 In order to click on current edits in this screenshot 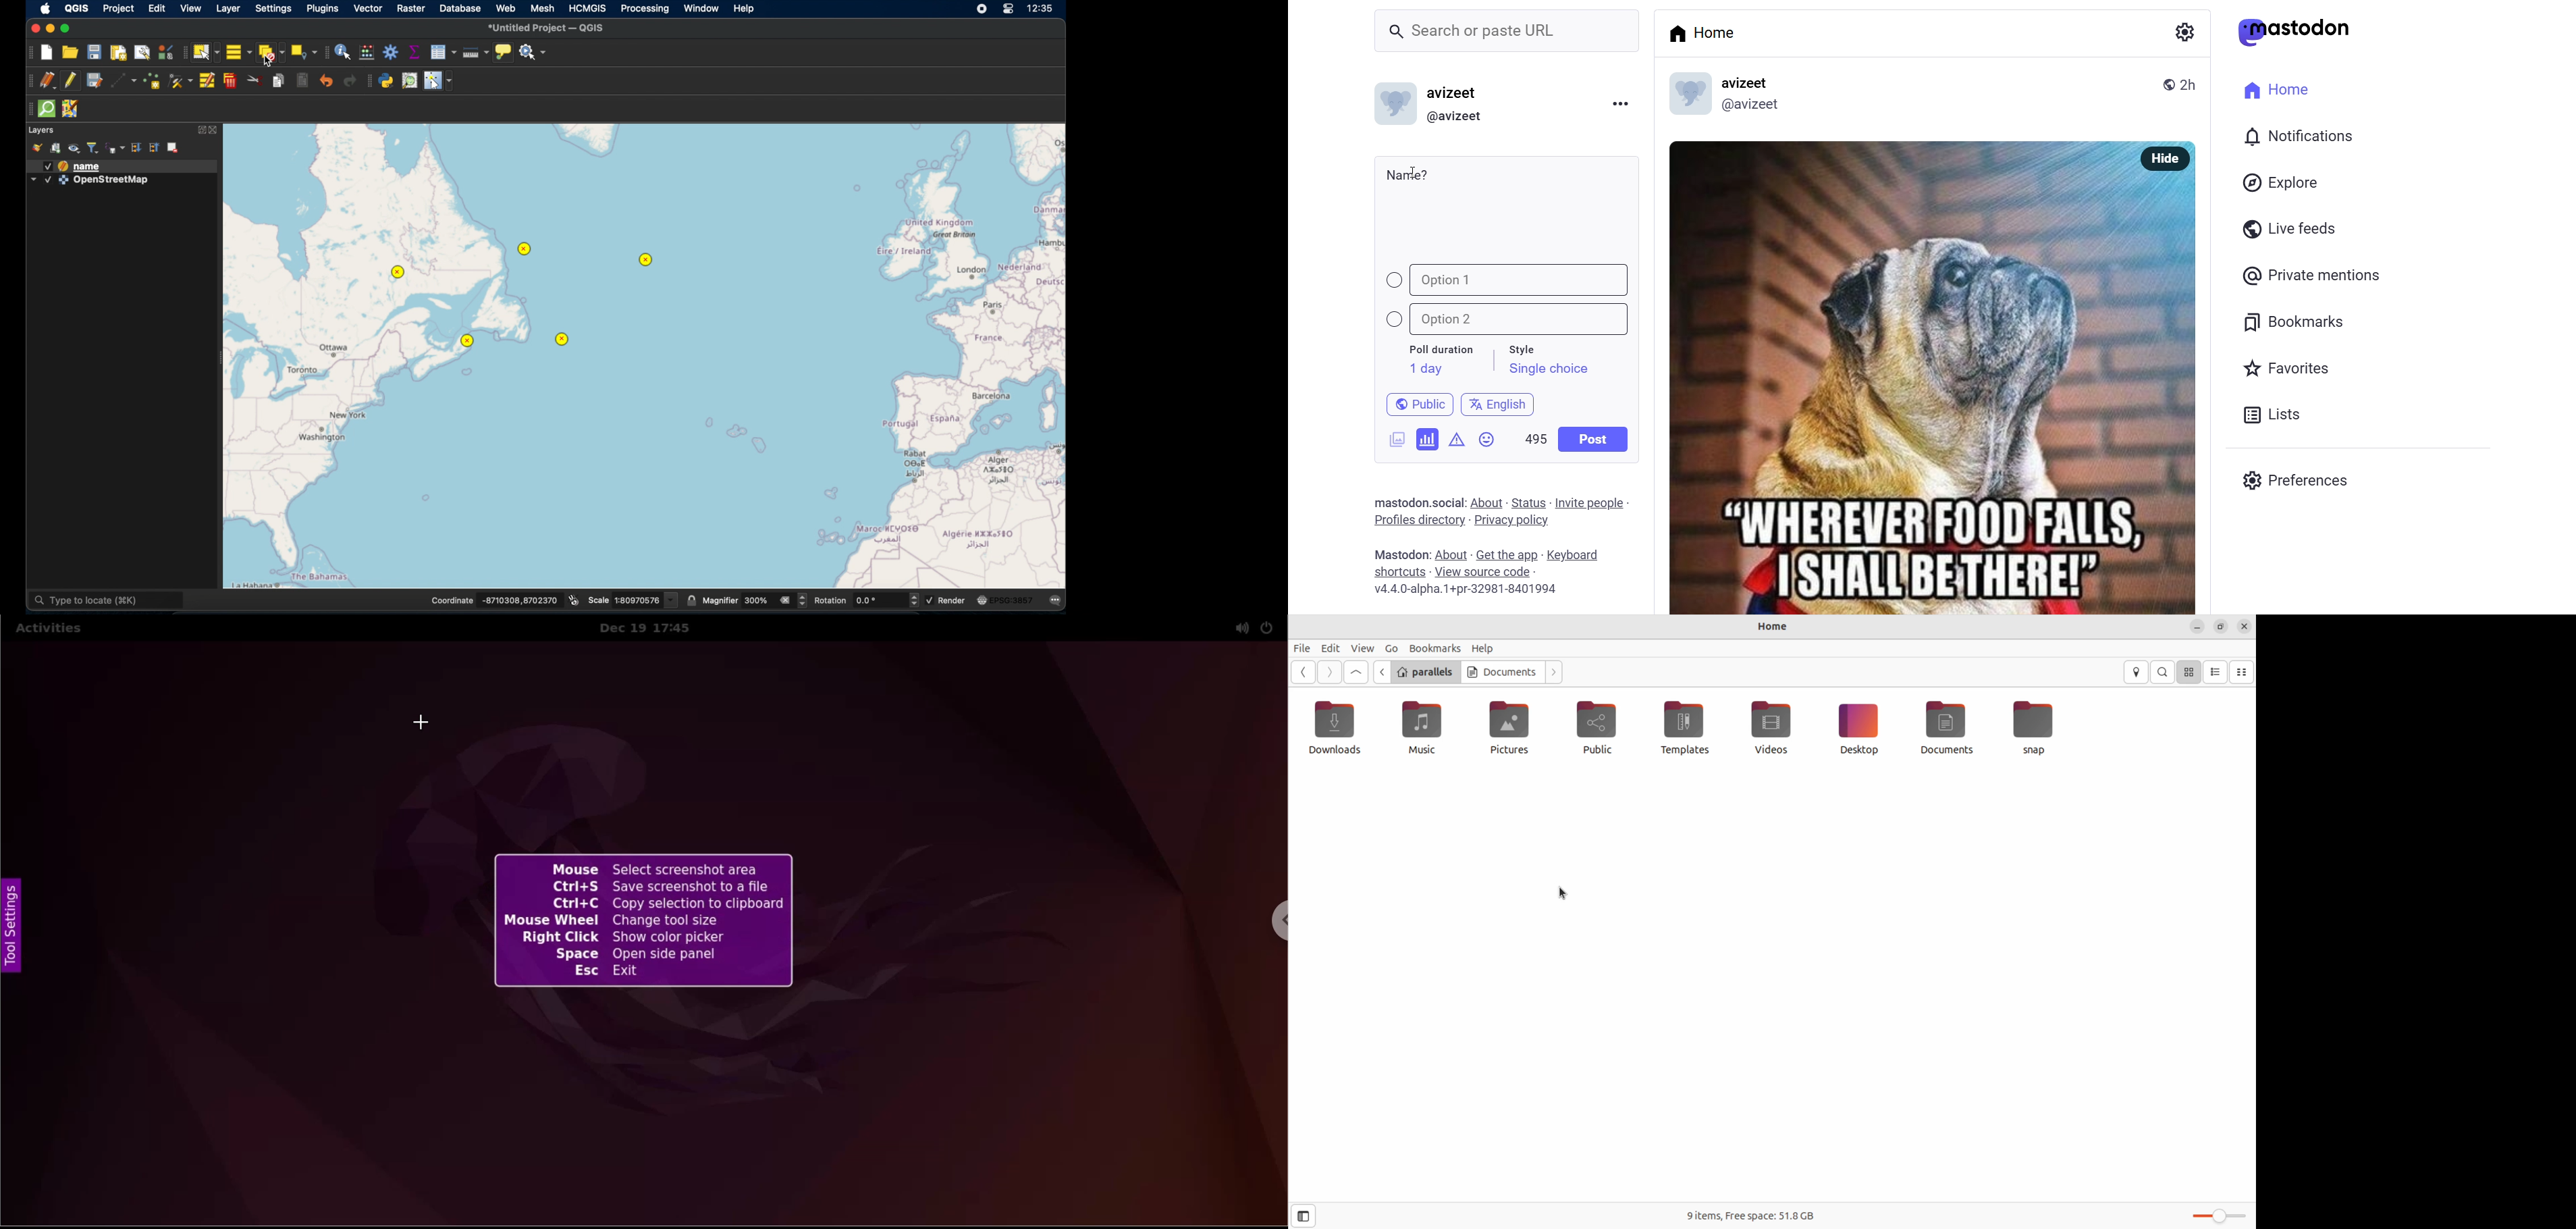, I will do `click(48, 81)`.